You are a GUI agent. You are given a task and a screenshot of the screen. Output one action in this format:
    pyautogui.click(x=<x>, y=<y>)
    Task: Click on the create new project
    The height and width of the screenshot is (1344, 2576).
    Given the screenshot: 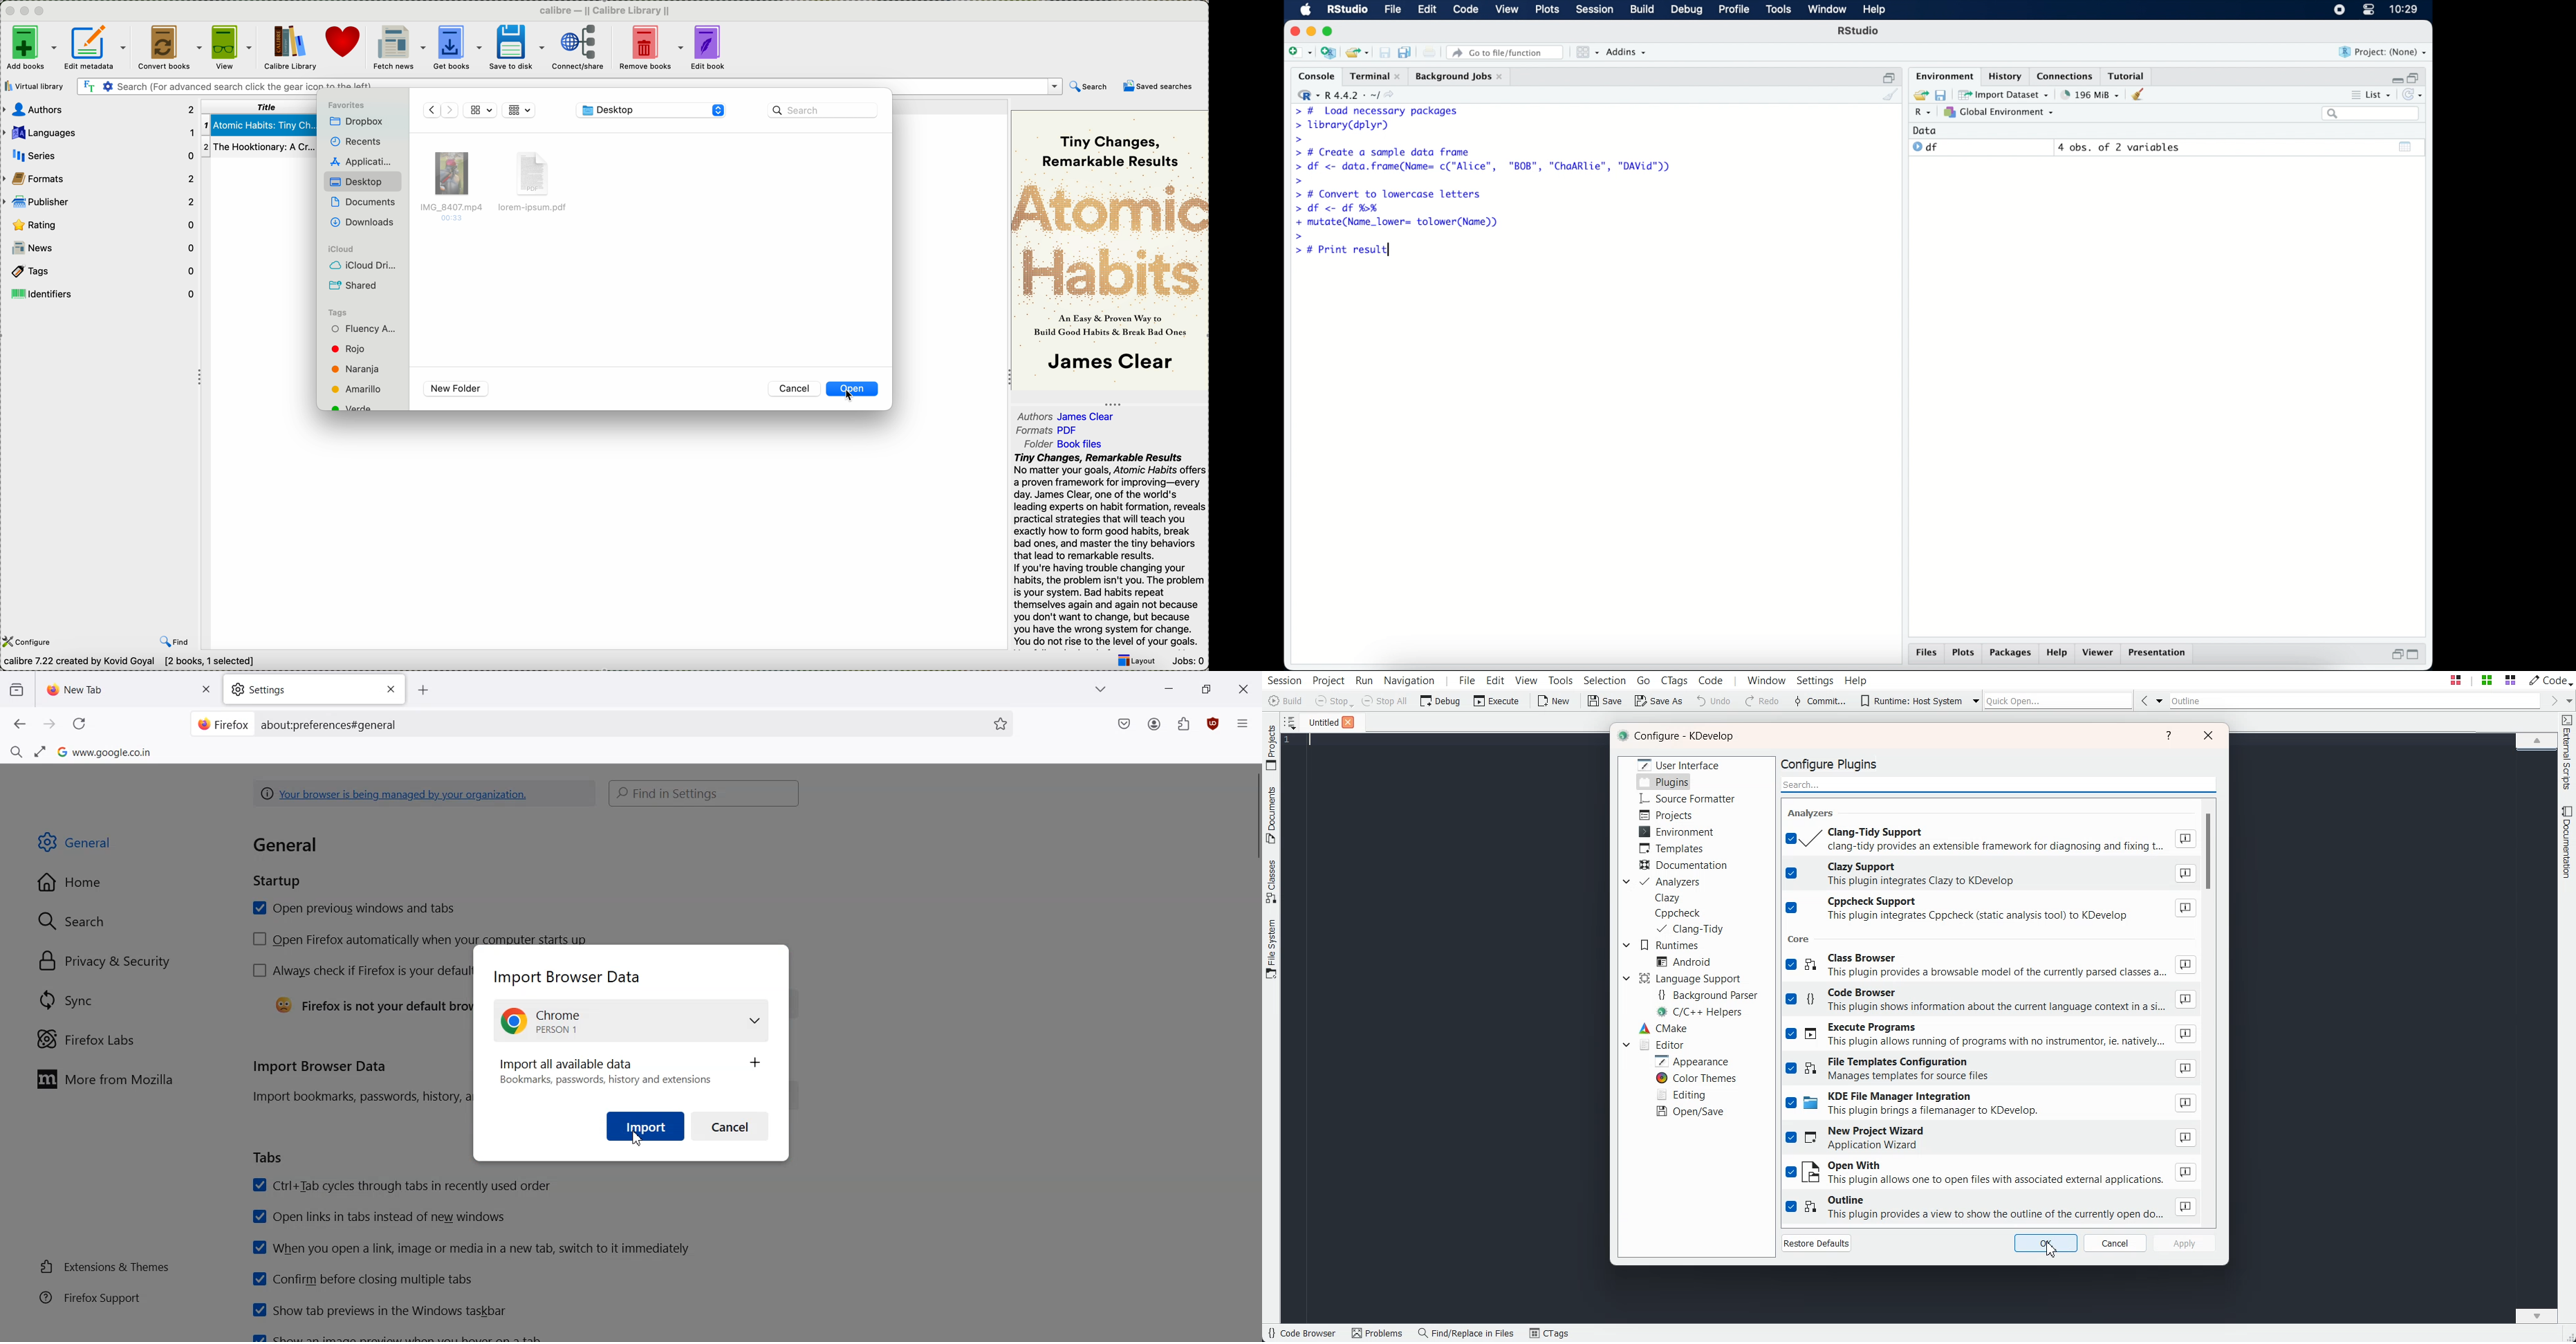 What is the action you would take?
    pyautogui.click(x=1329, y=53)
    